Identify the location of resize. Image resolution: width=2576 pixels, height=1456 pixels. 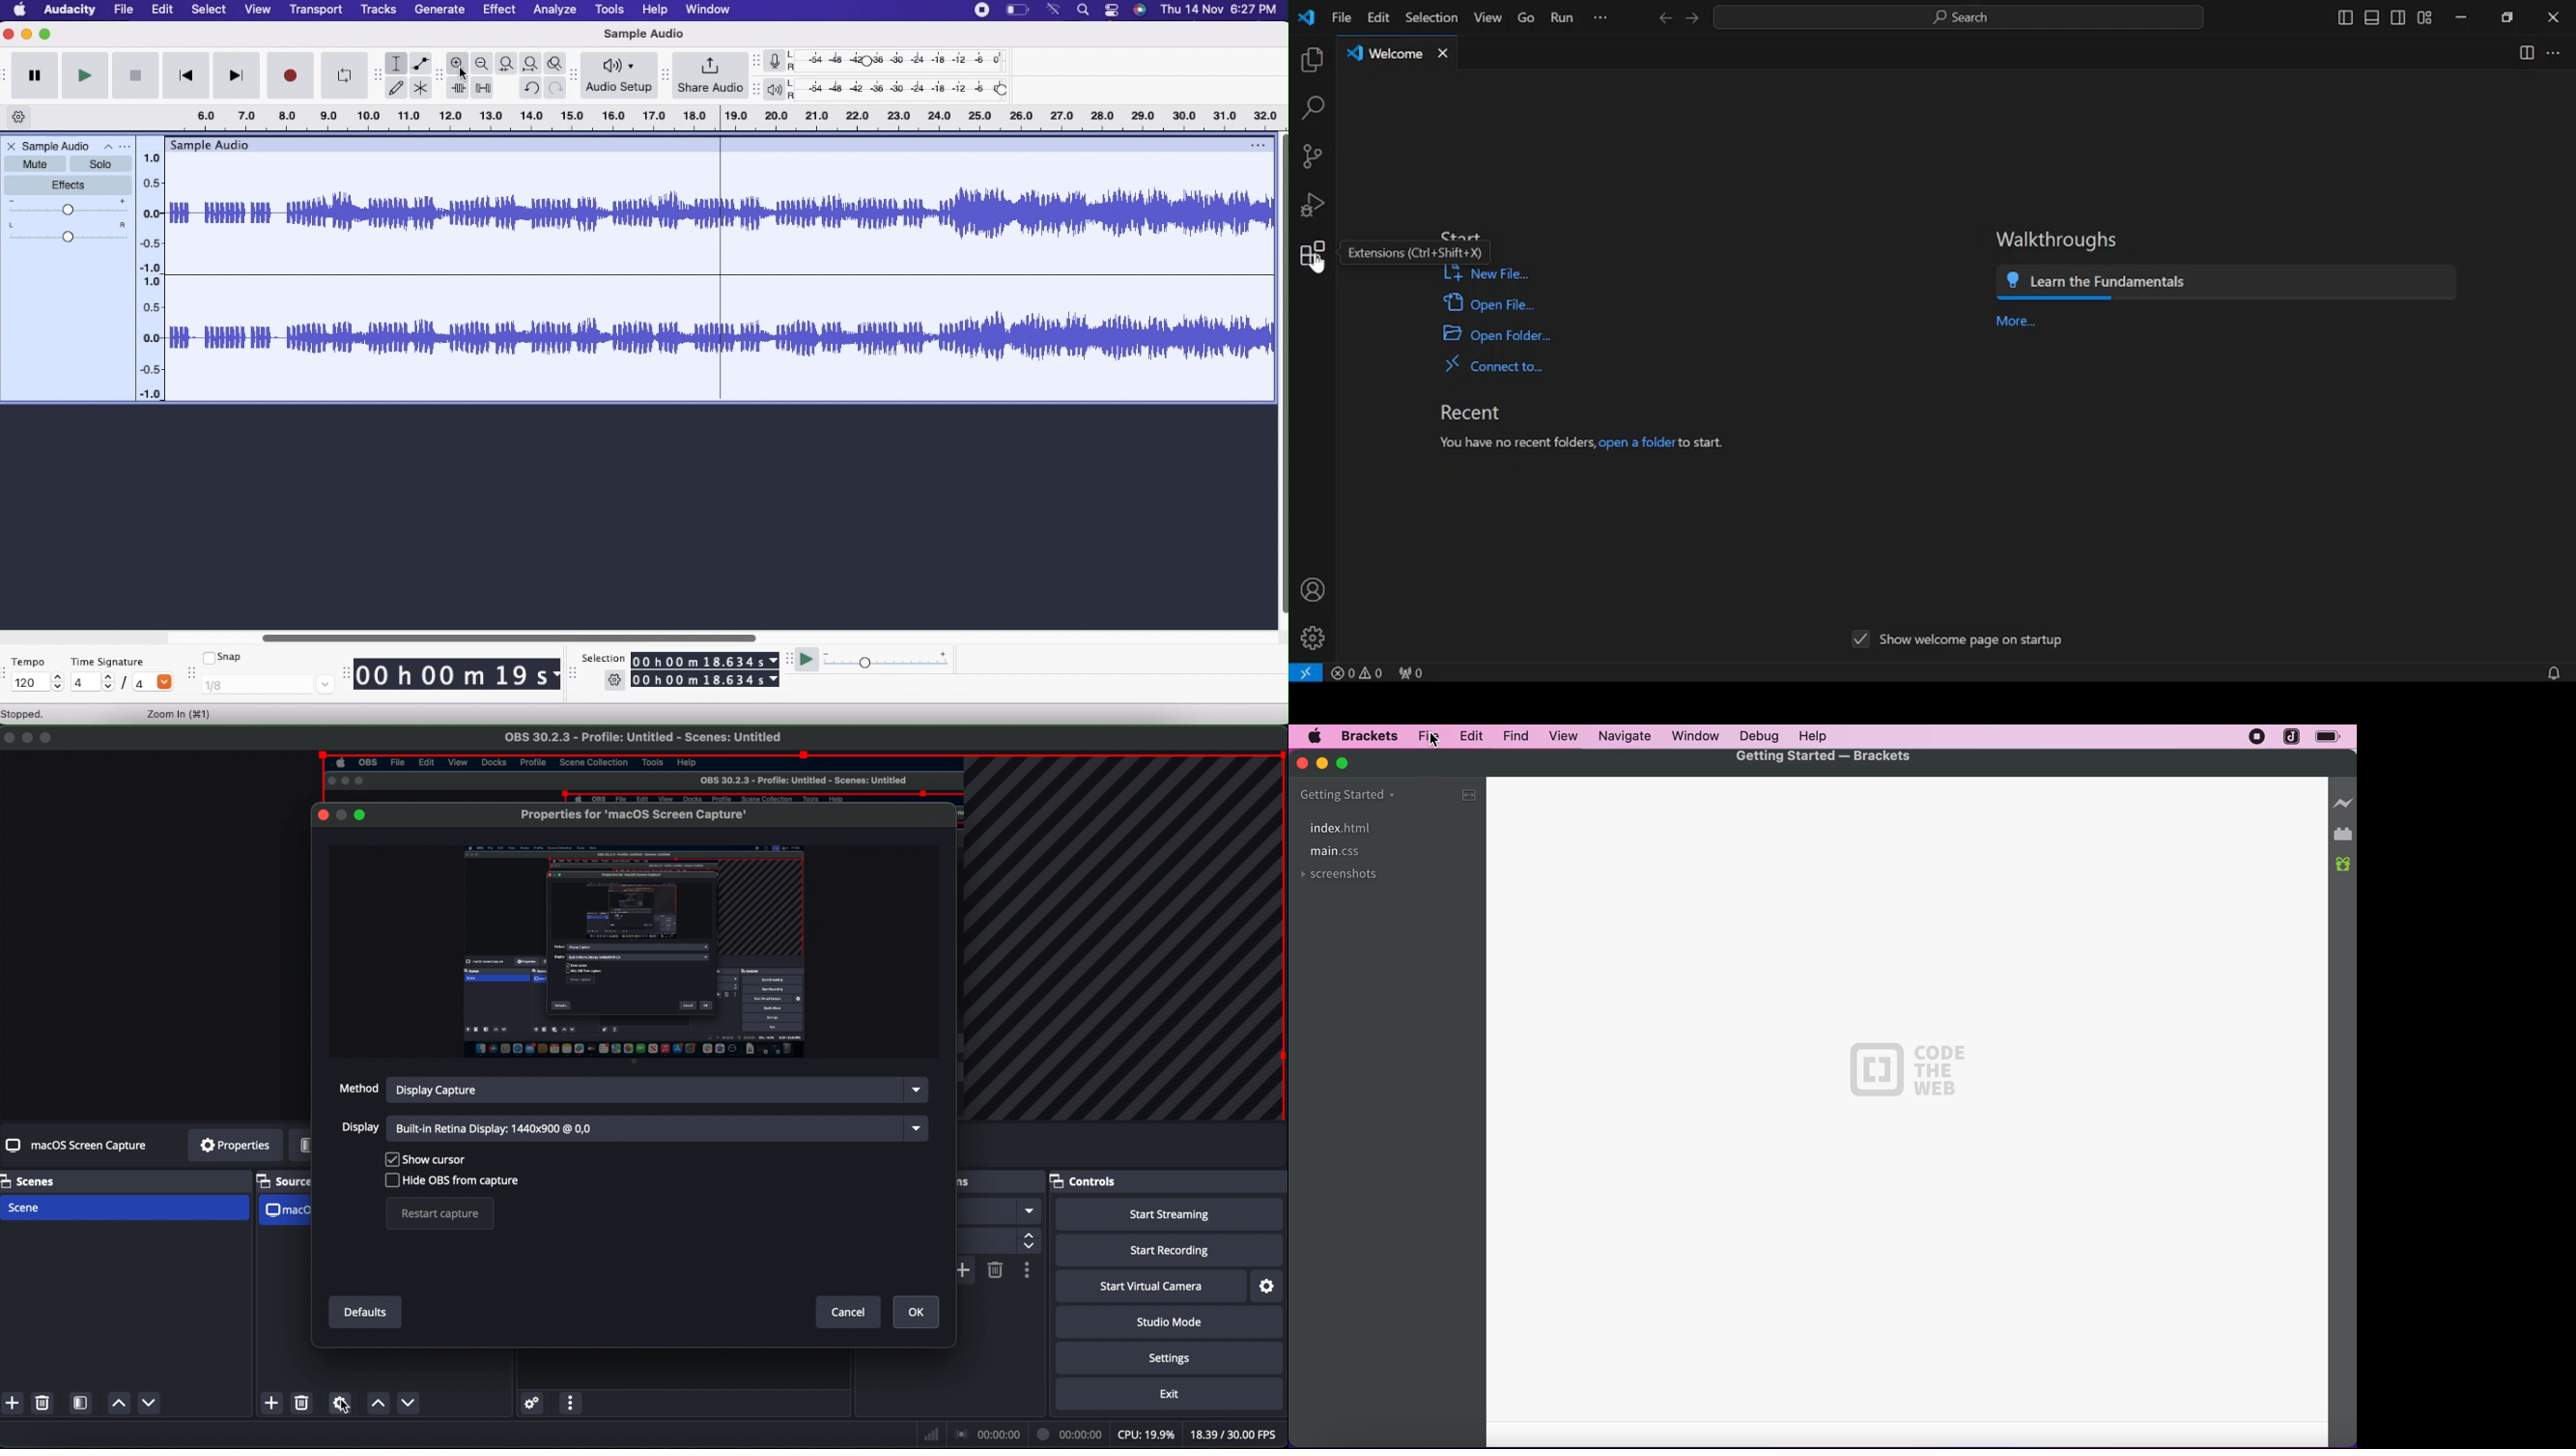
(573, 676).